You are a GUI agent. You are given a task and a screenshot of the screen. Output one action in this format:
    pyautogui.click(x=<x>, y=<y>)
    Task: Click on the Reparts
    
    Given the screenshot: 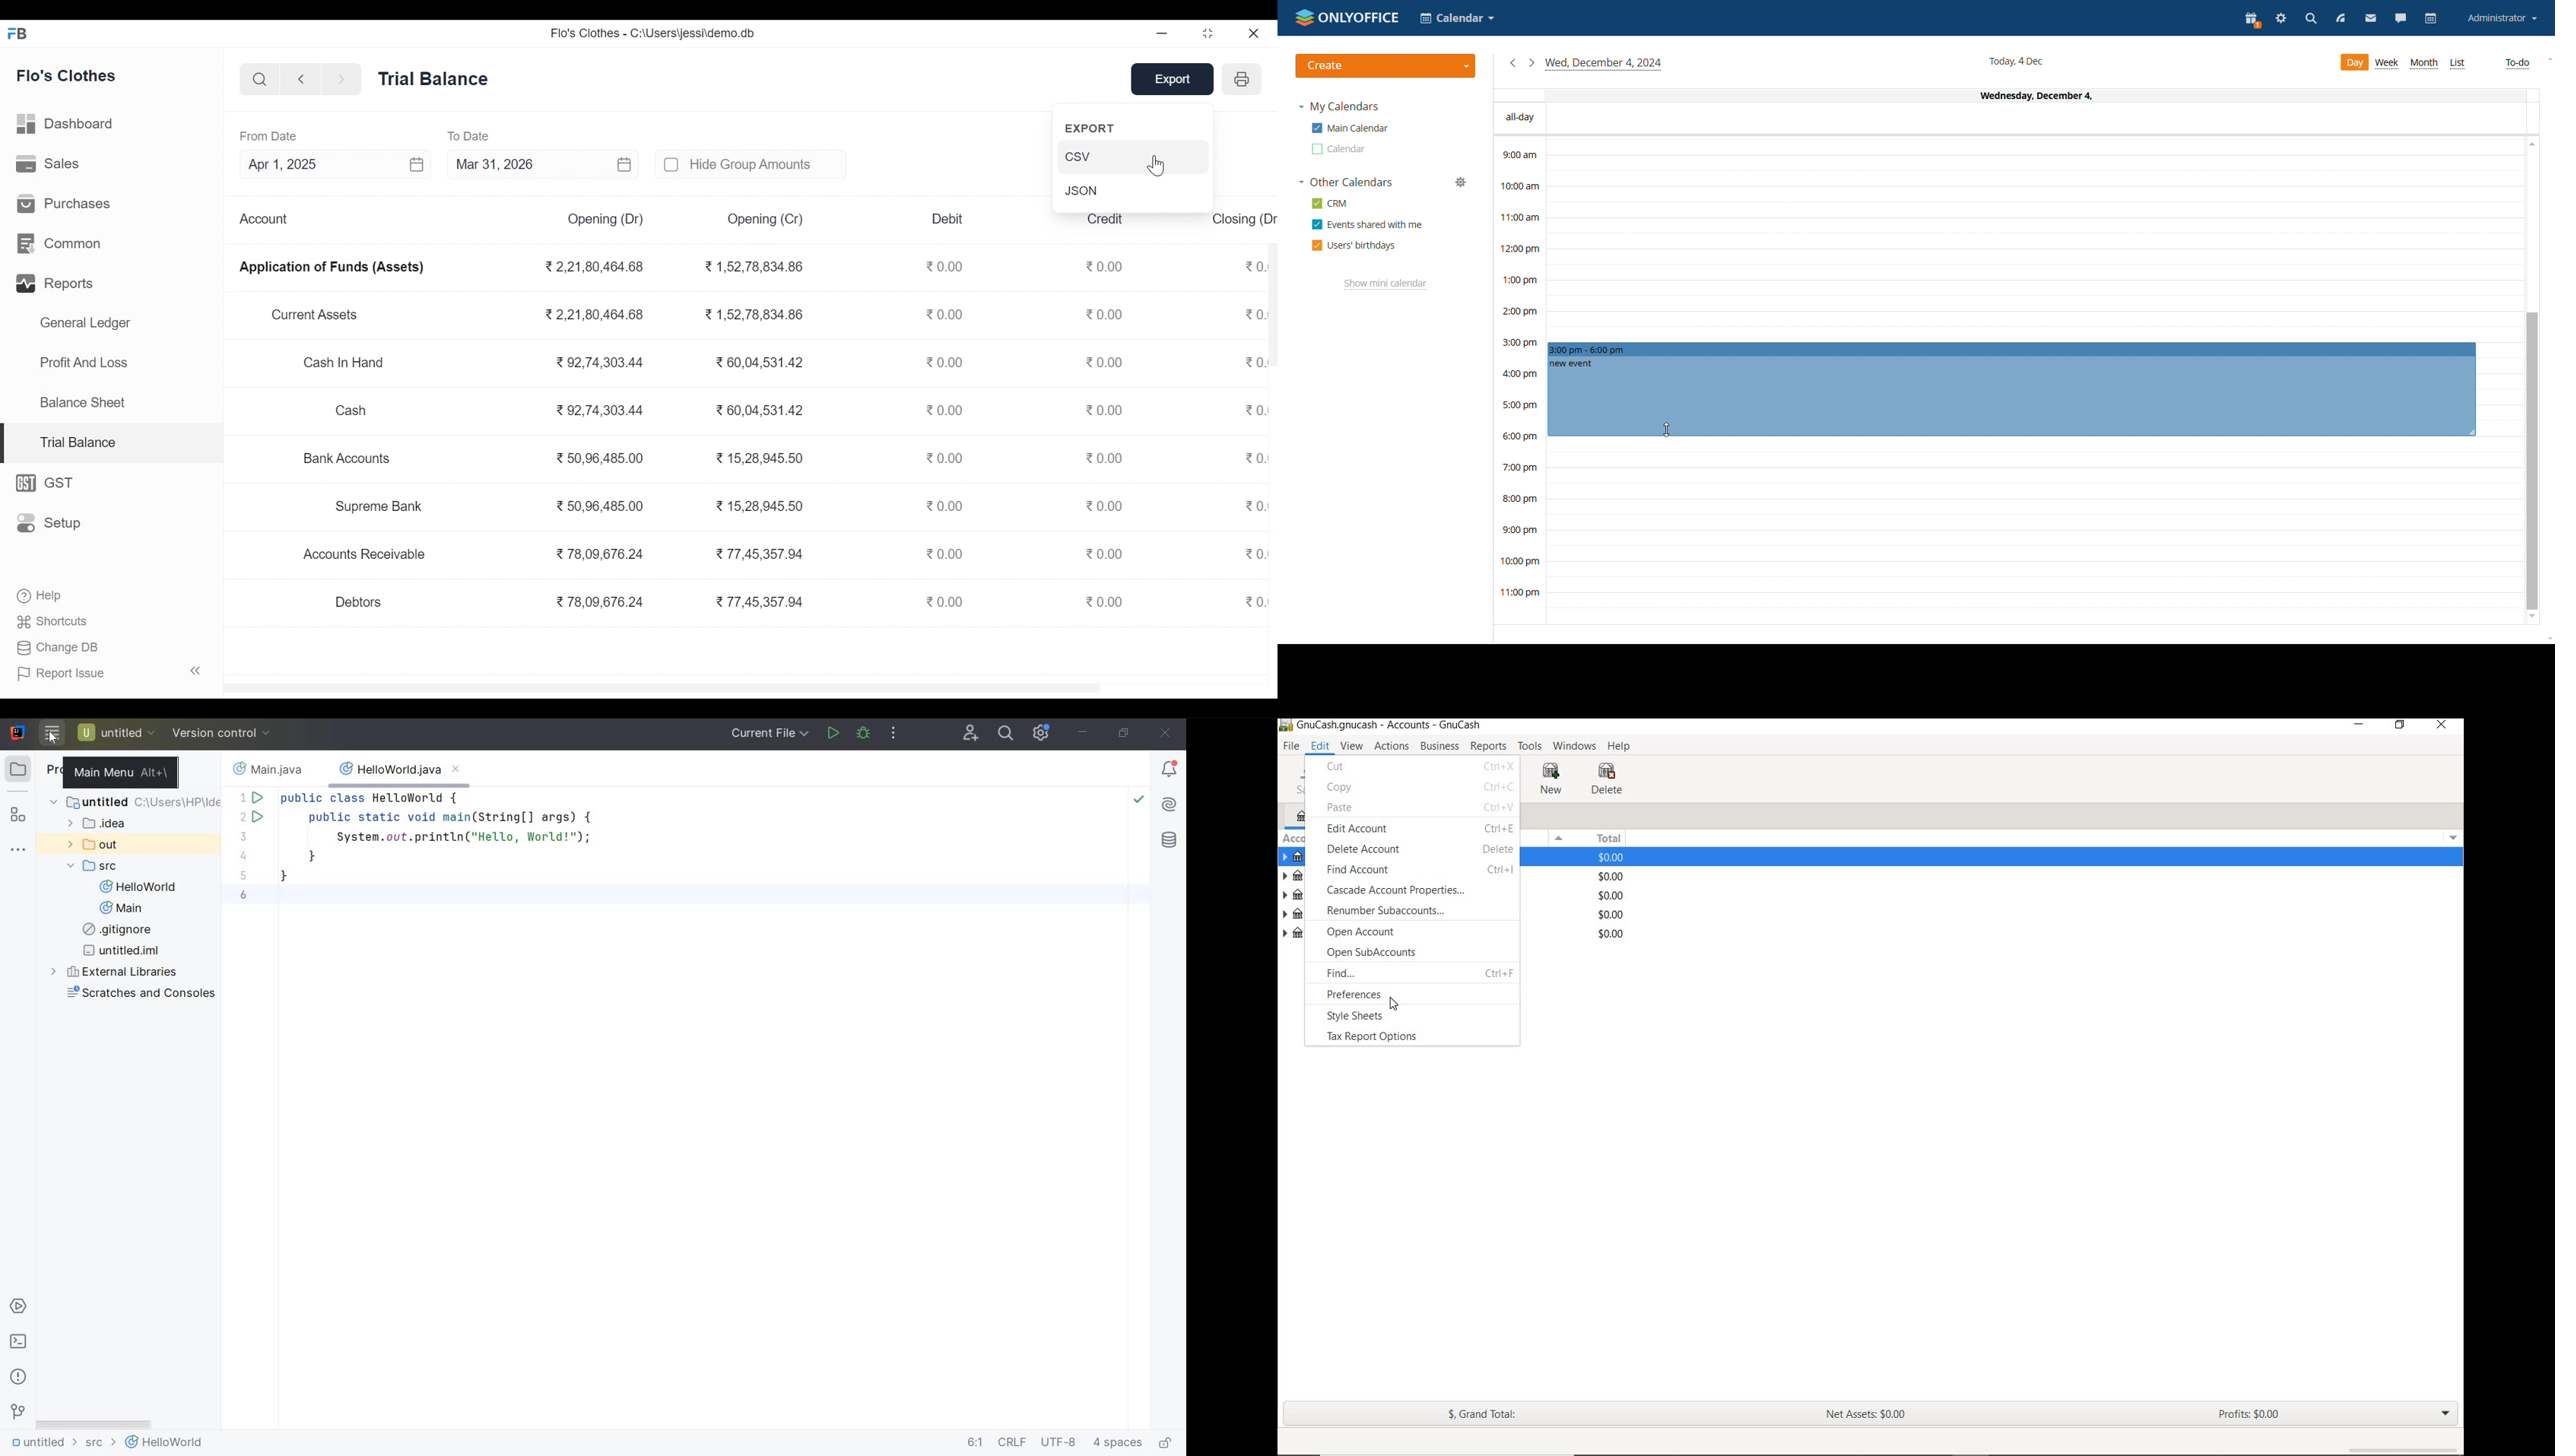 What is the action you would take?
    pyautogui.click(x=58, y=282)
    